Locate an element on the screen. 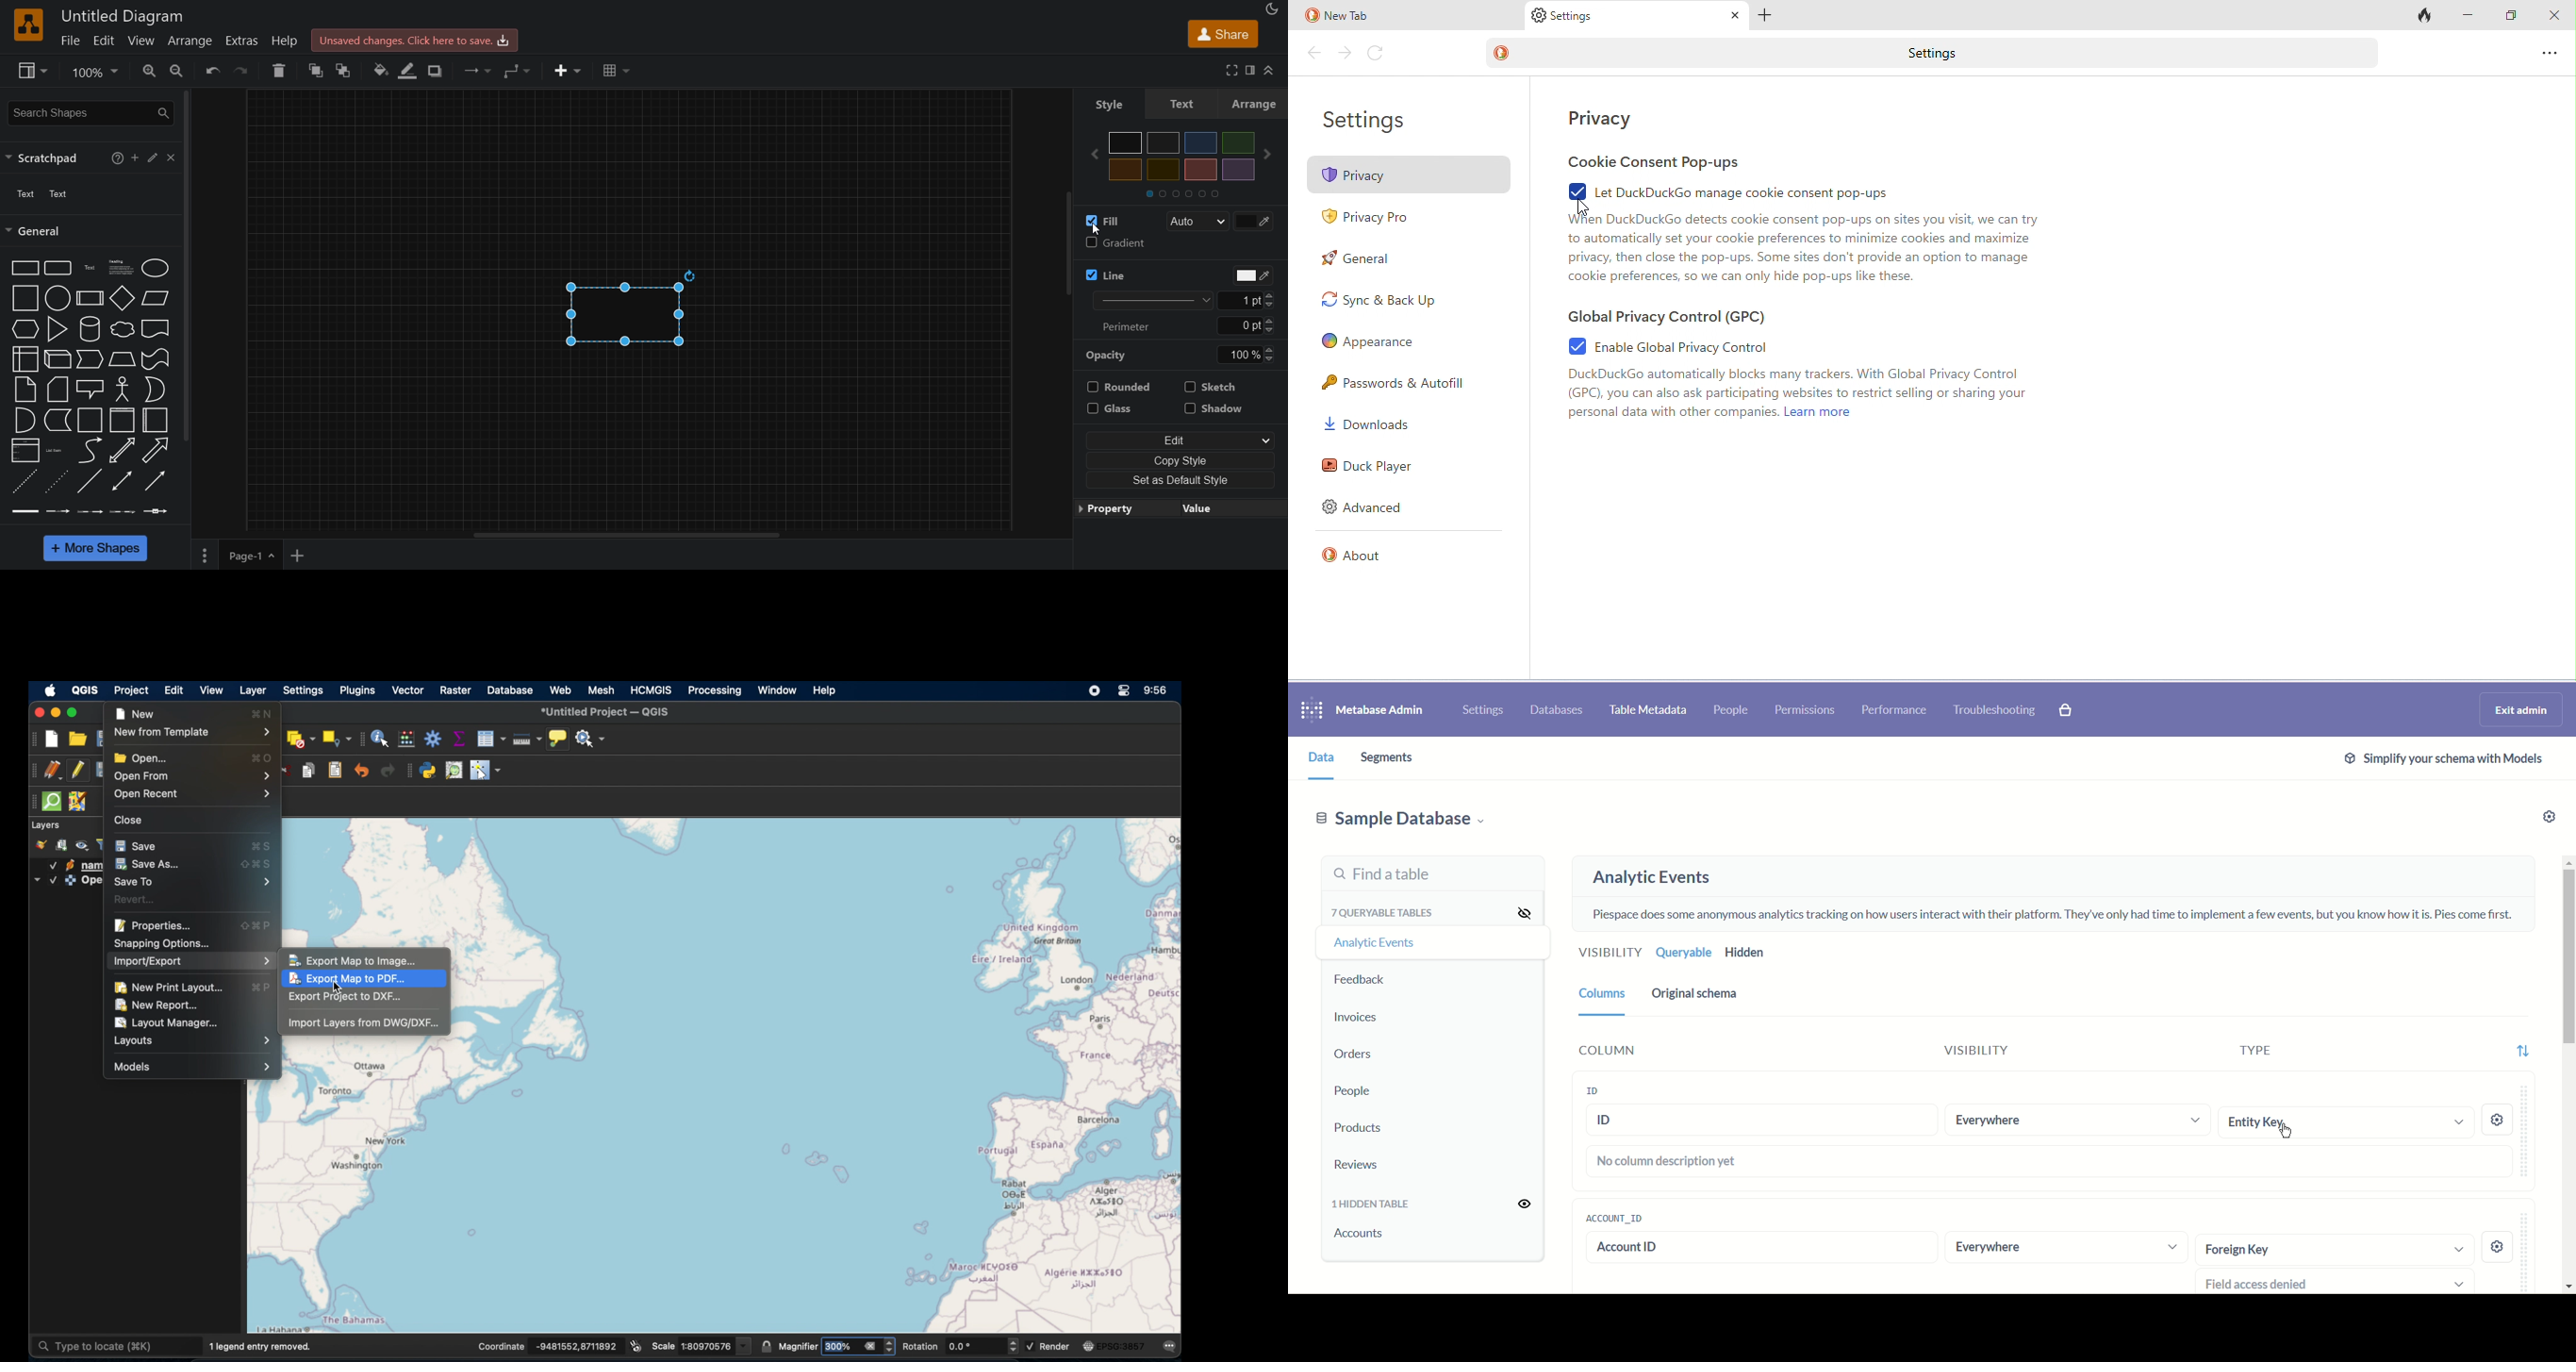 This screenshot has width=2576, height=1372. heading is located at coordinates (119, 267).